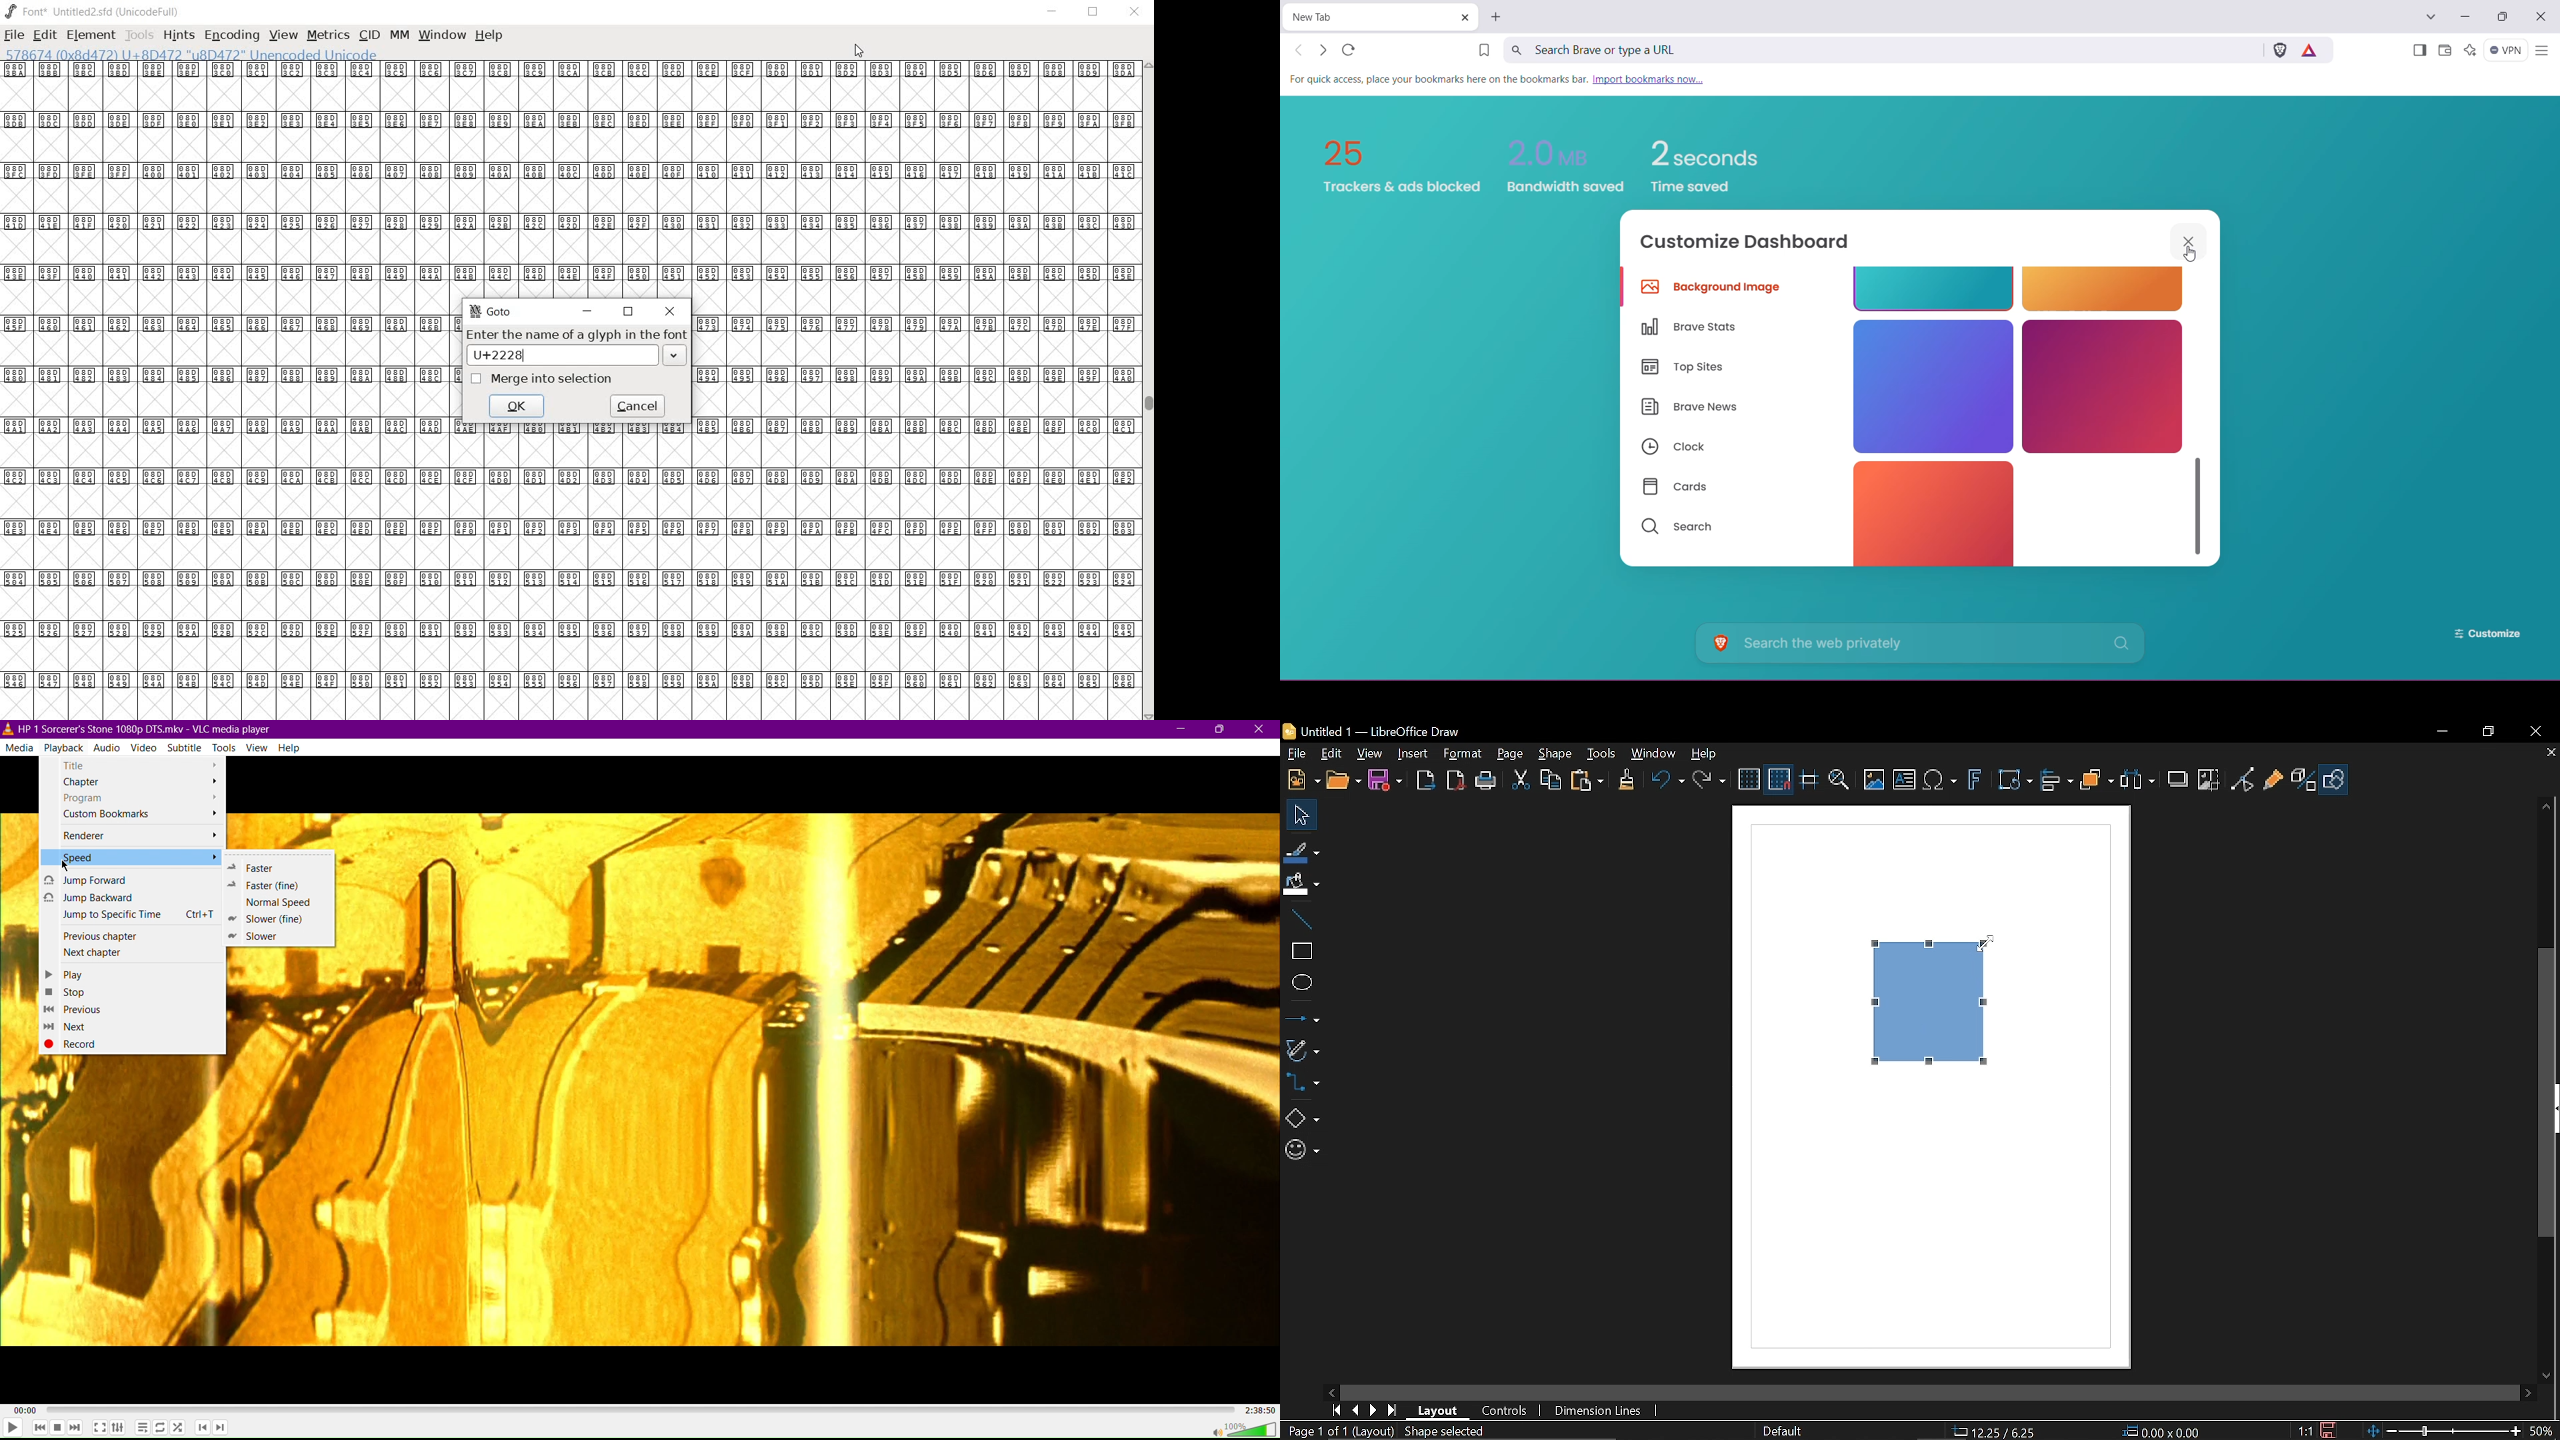 The width and height of the screenshot is (2576, 1456). Describe the element at coordinates (1054, 11) in the screenshot. I see `minimize` at that location.